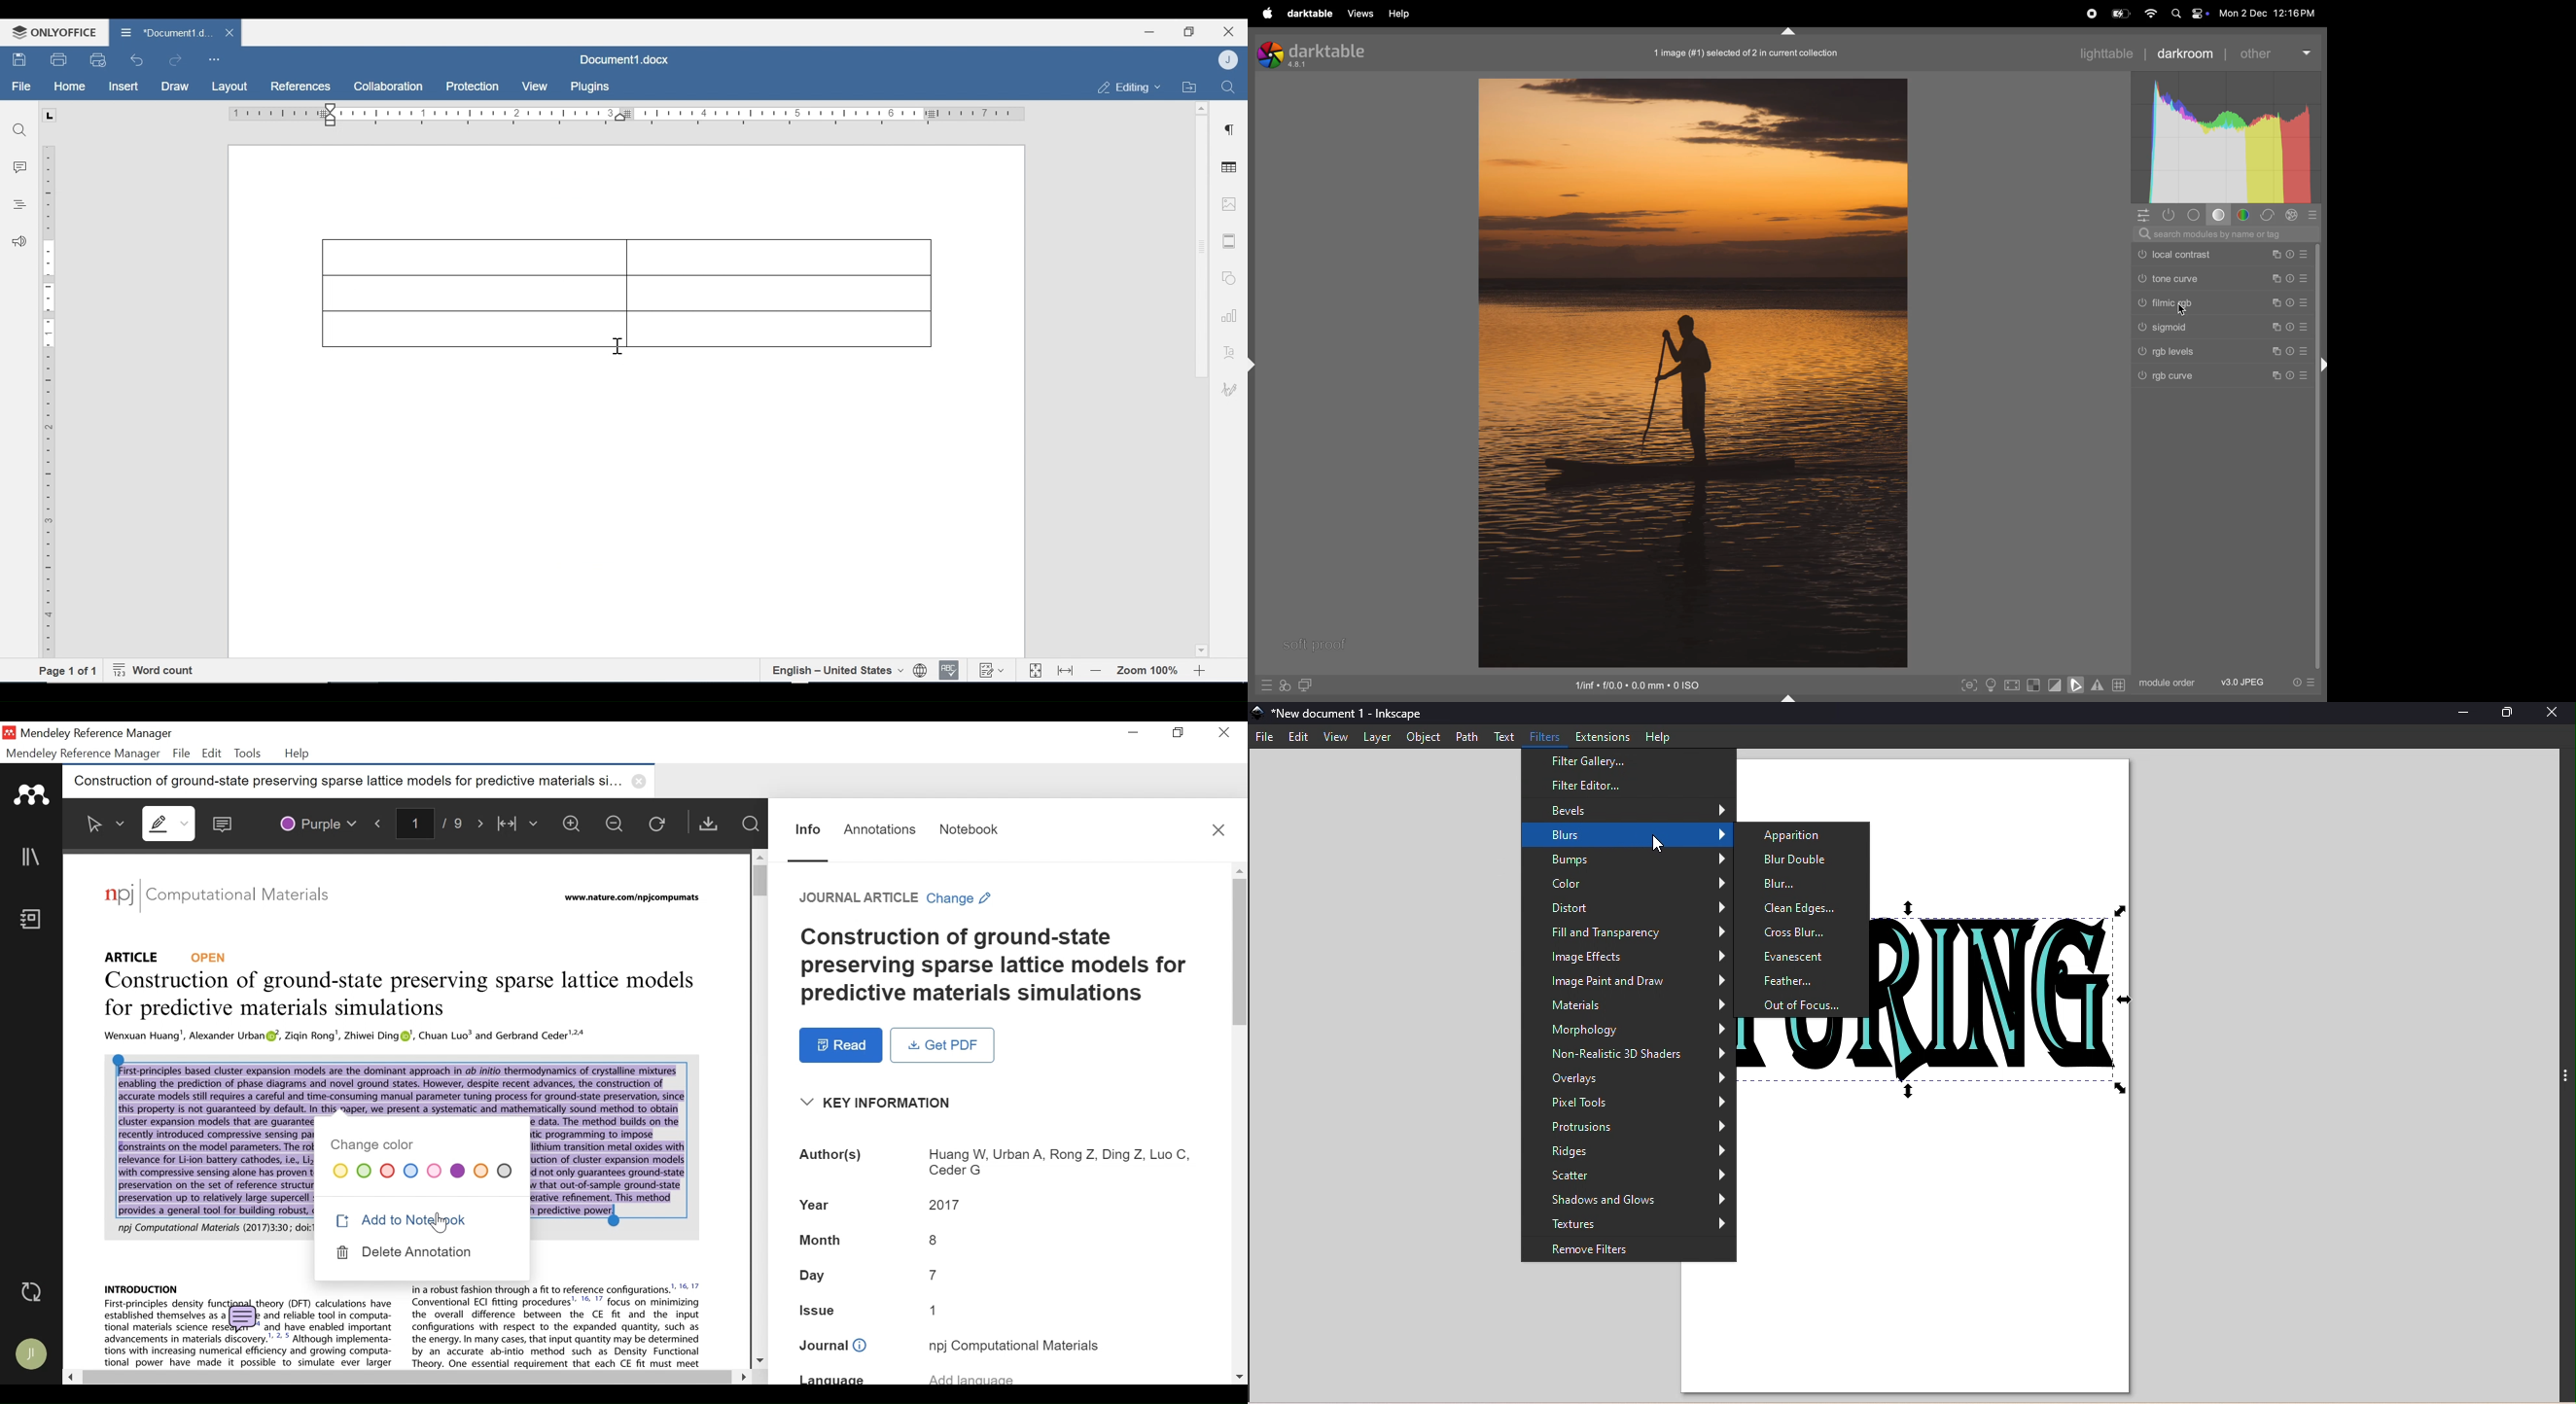 This screenshot has height=1428, width=2576. I want to click on File, so click(1268, 736).